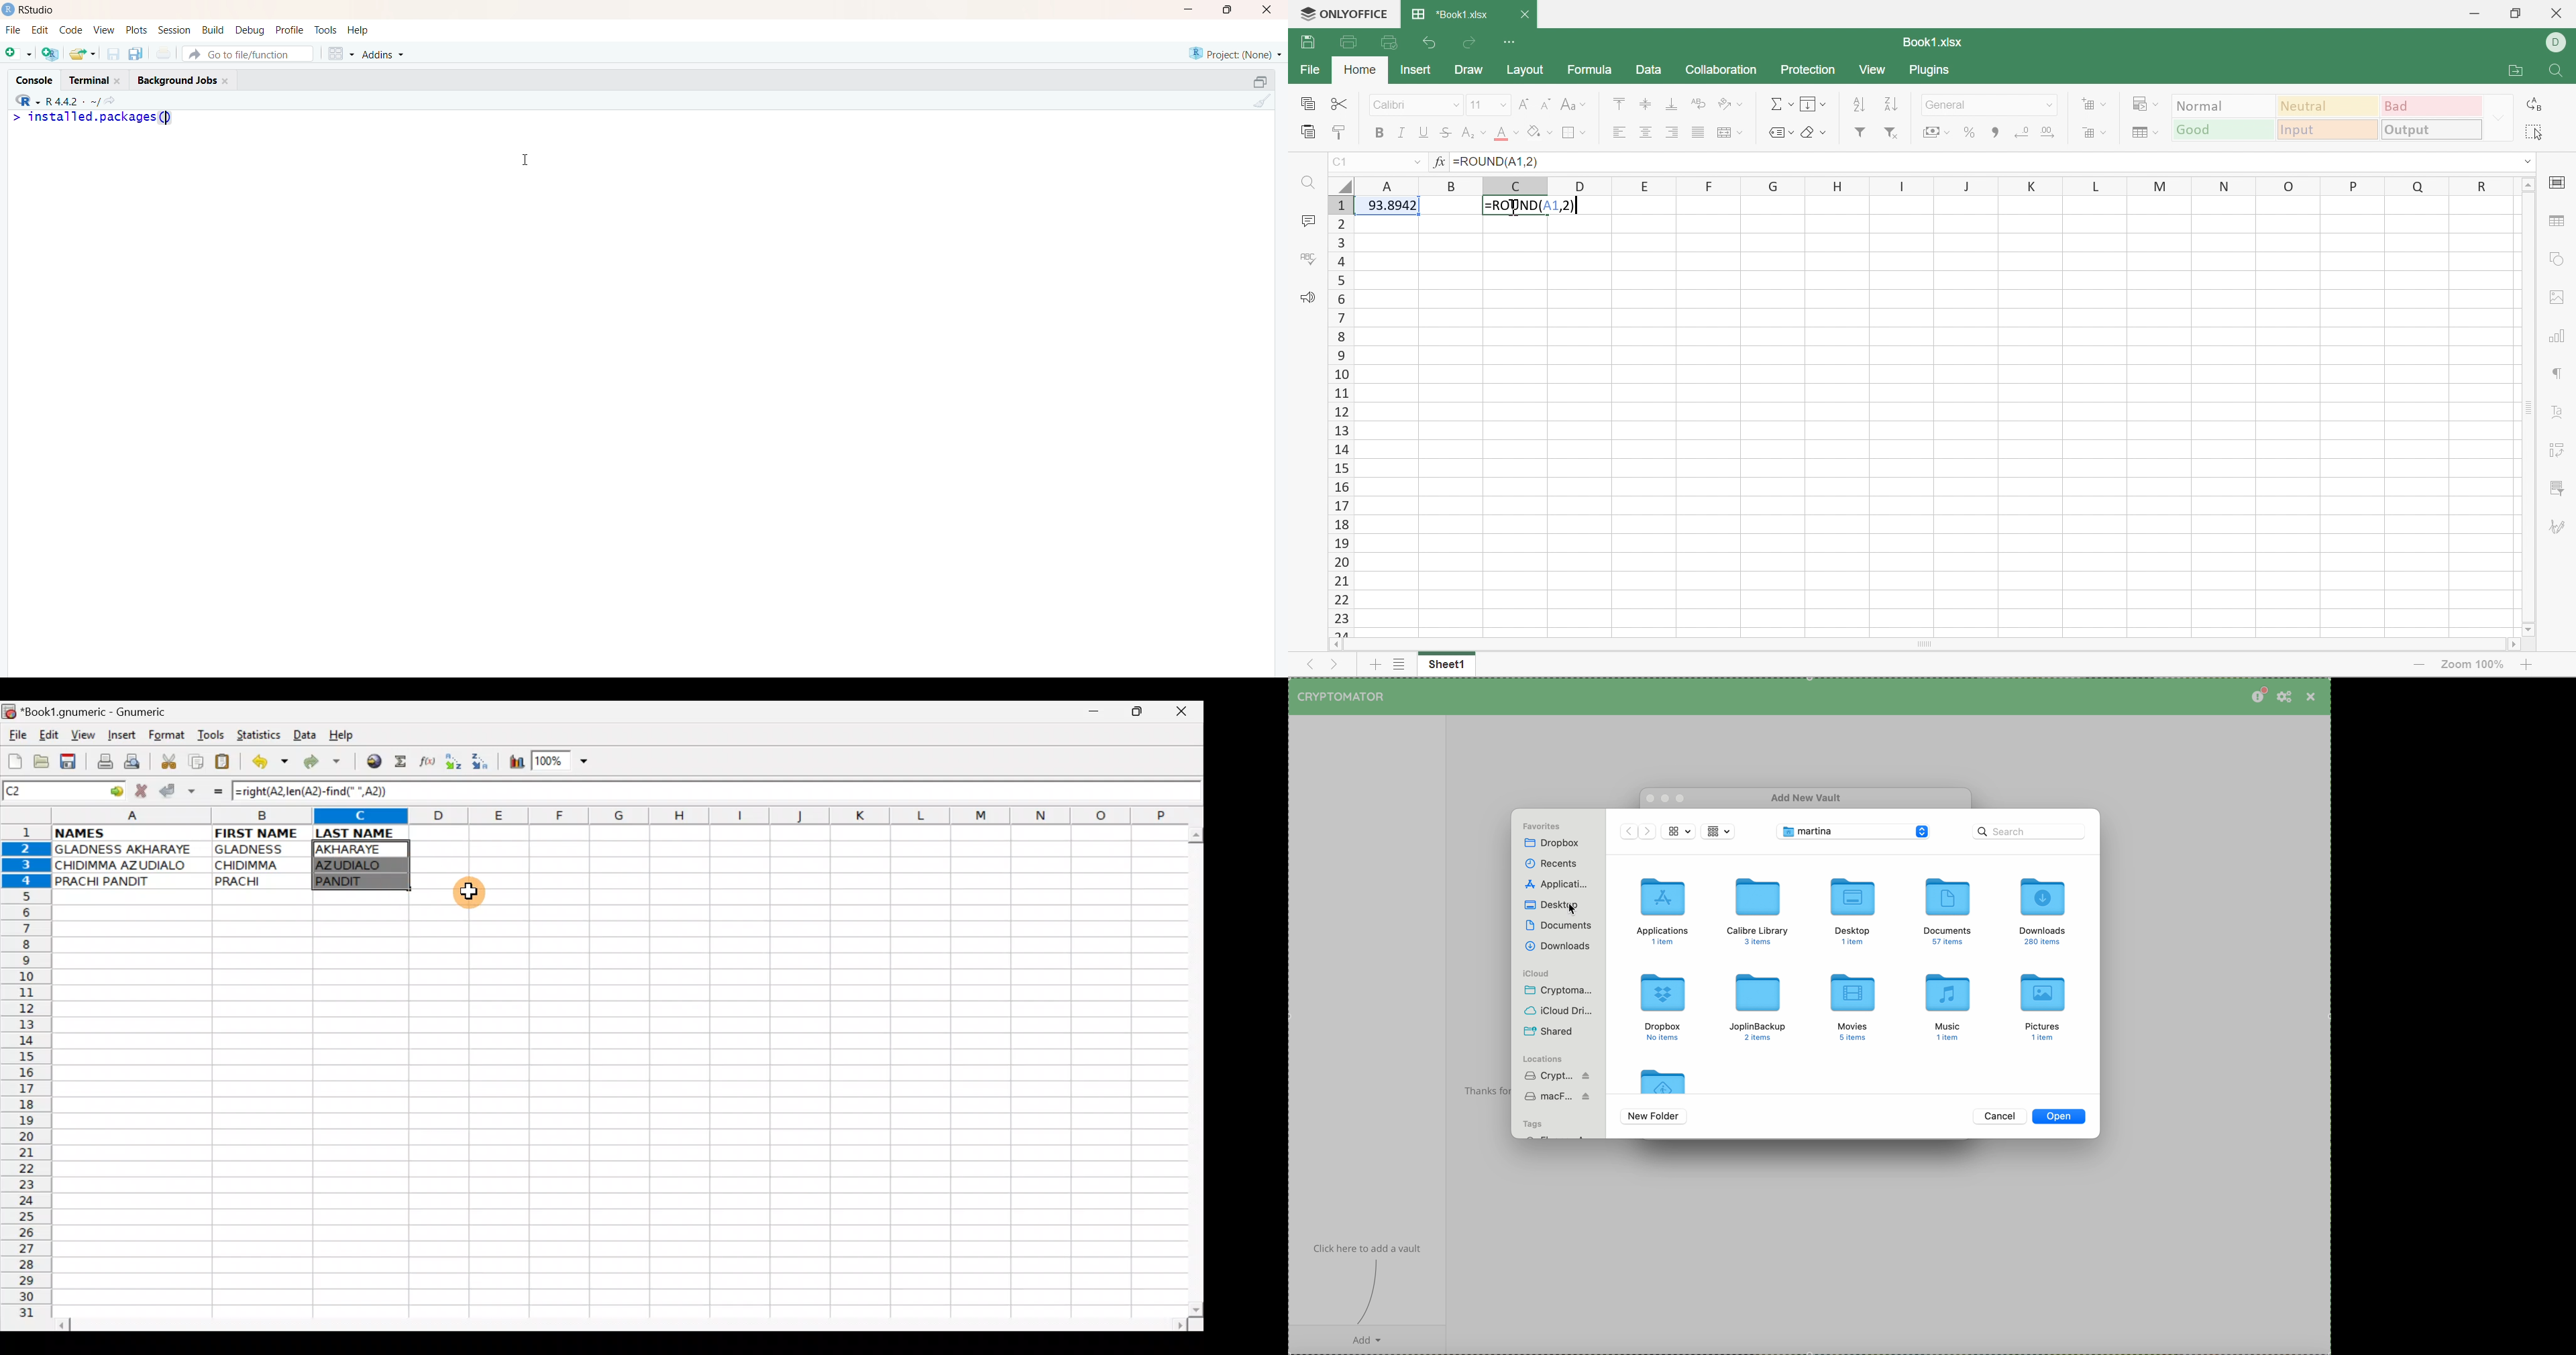  Describe the element at coordinates (111, 102) in the screenshot. I see `view the current working directory` at that location.